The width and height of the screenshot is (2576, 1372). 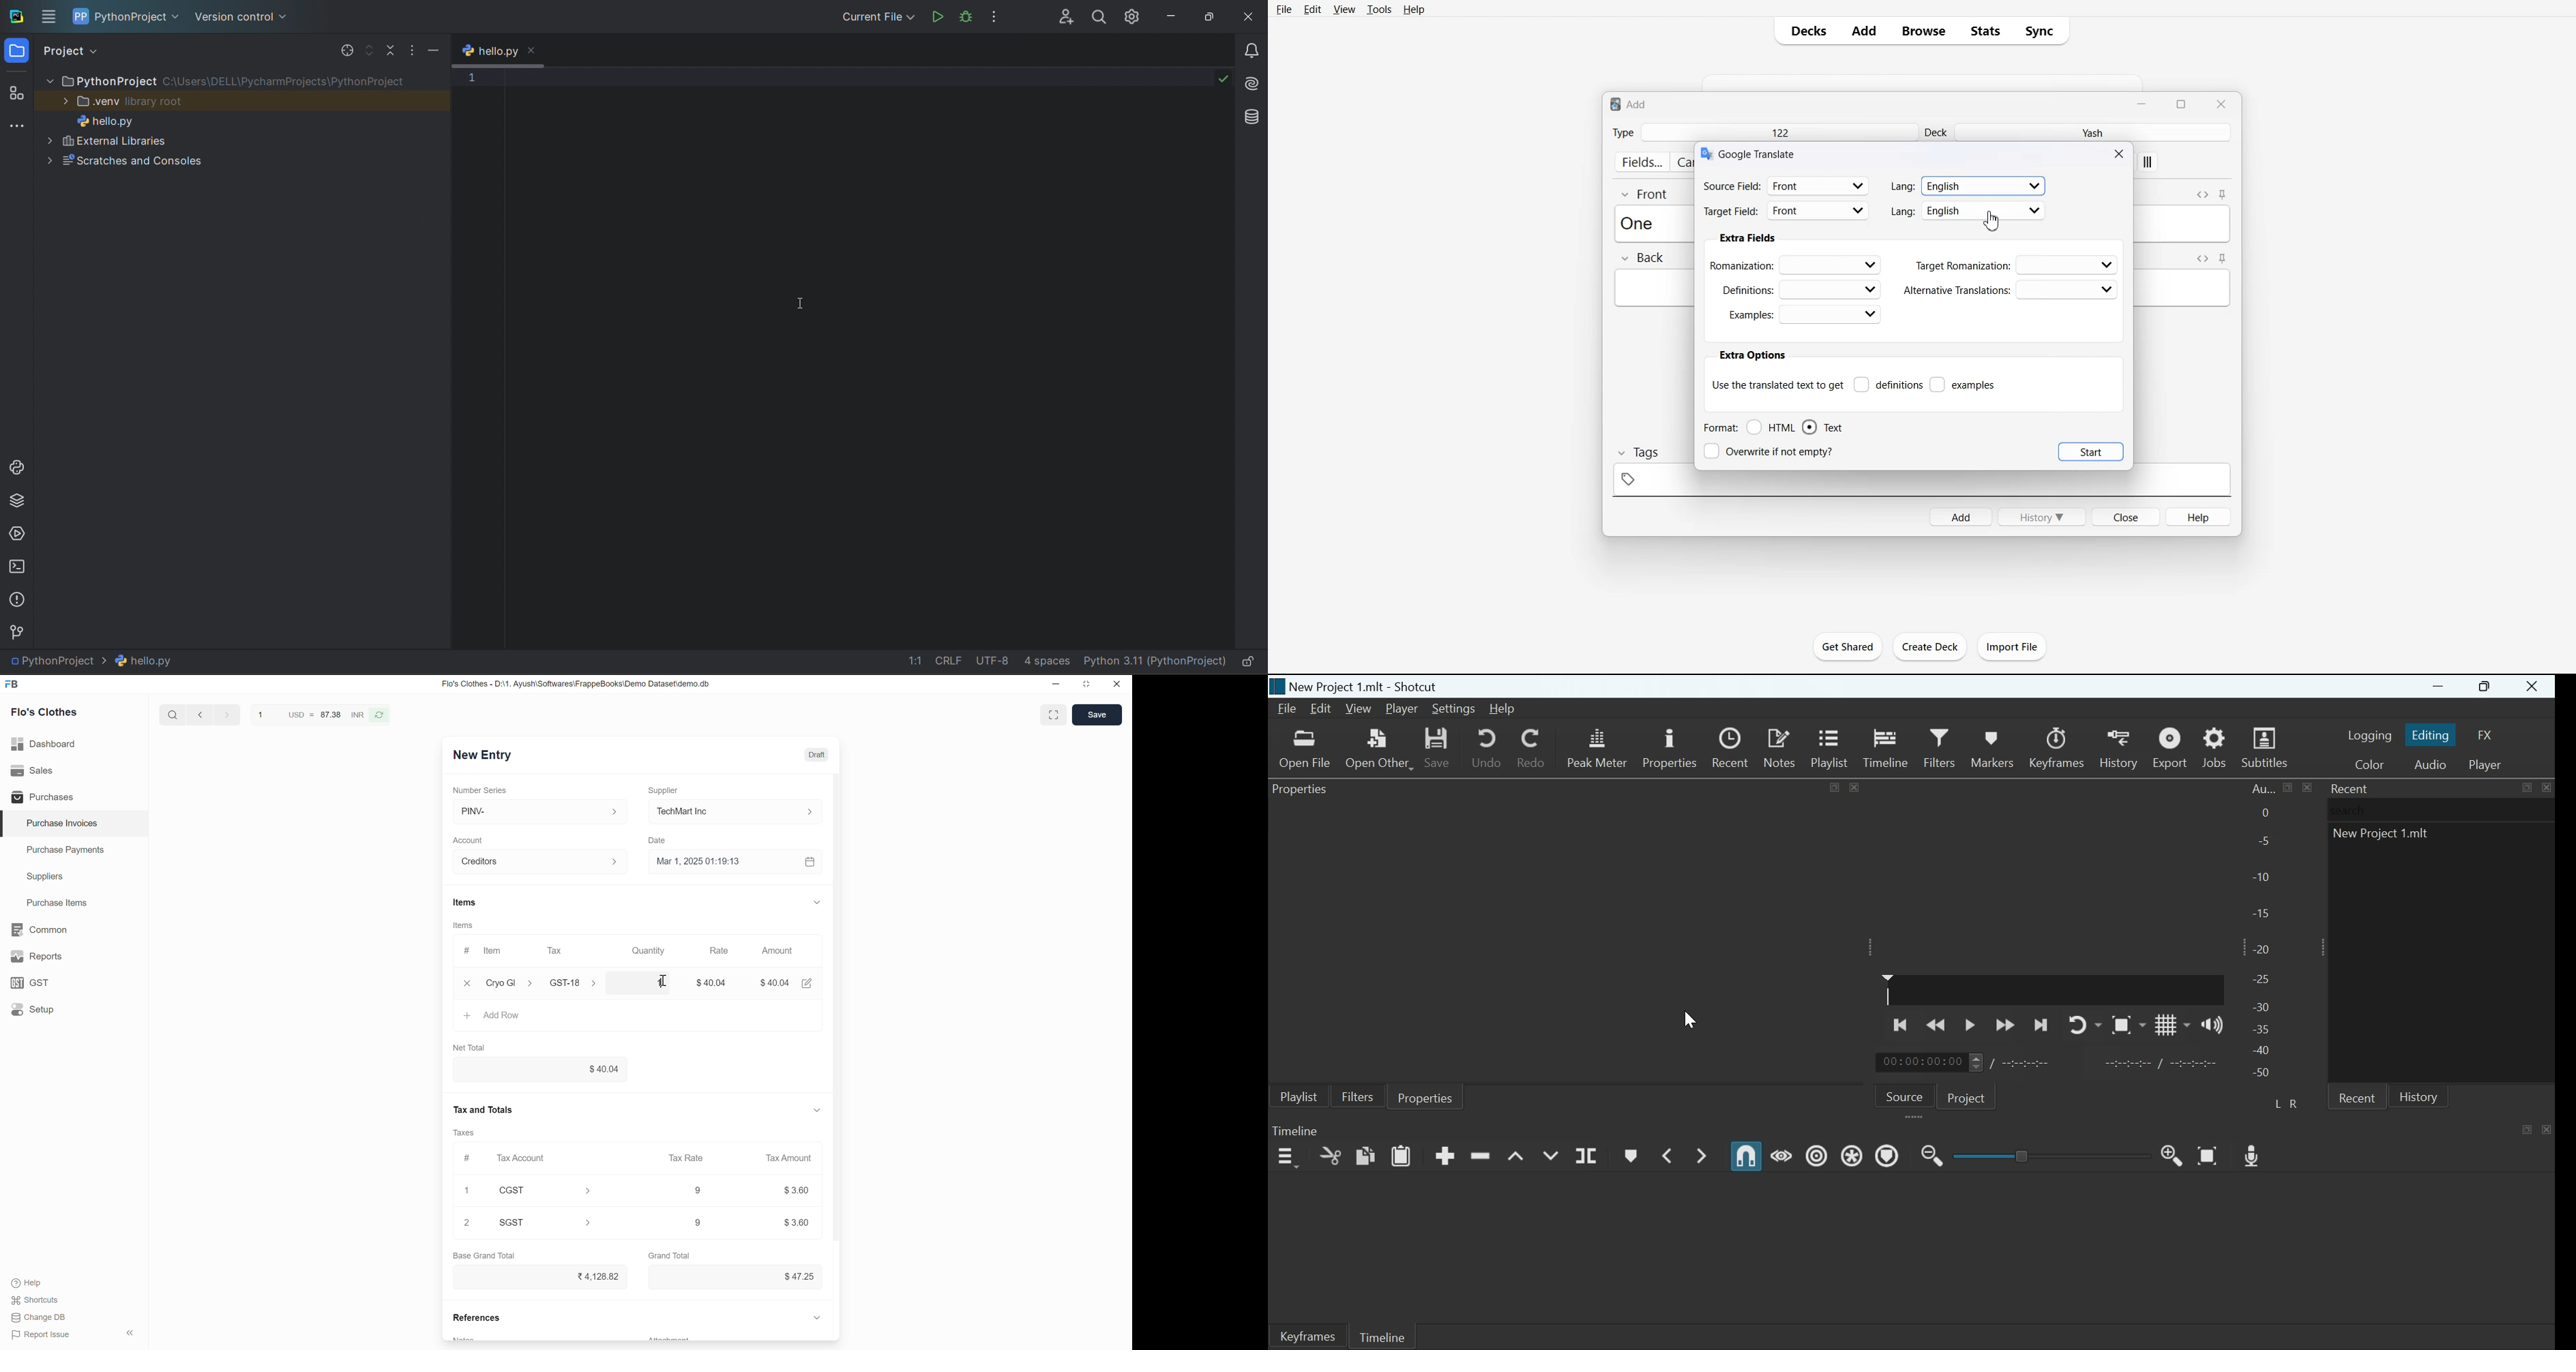 I want to click on y Reports, so click(x=36, y=957).